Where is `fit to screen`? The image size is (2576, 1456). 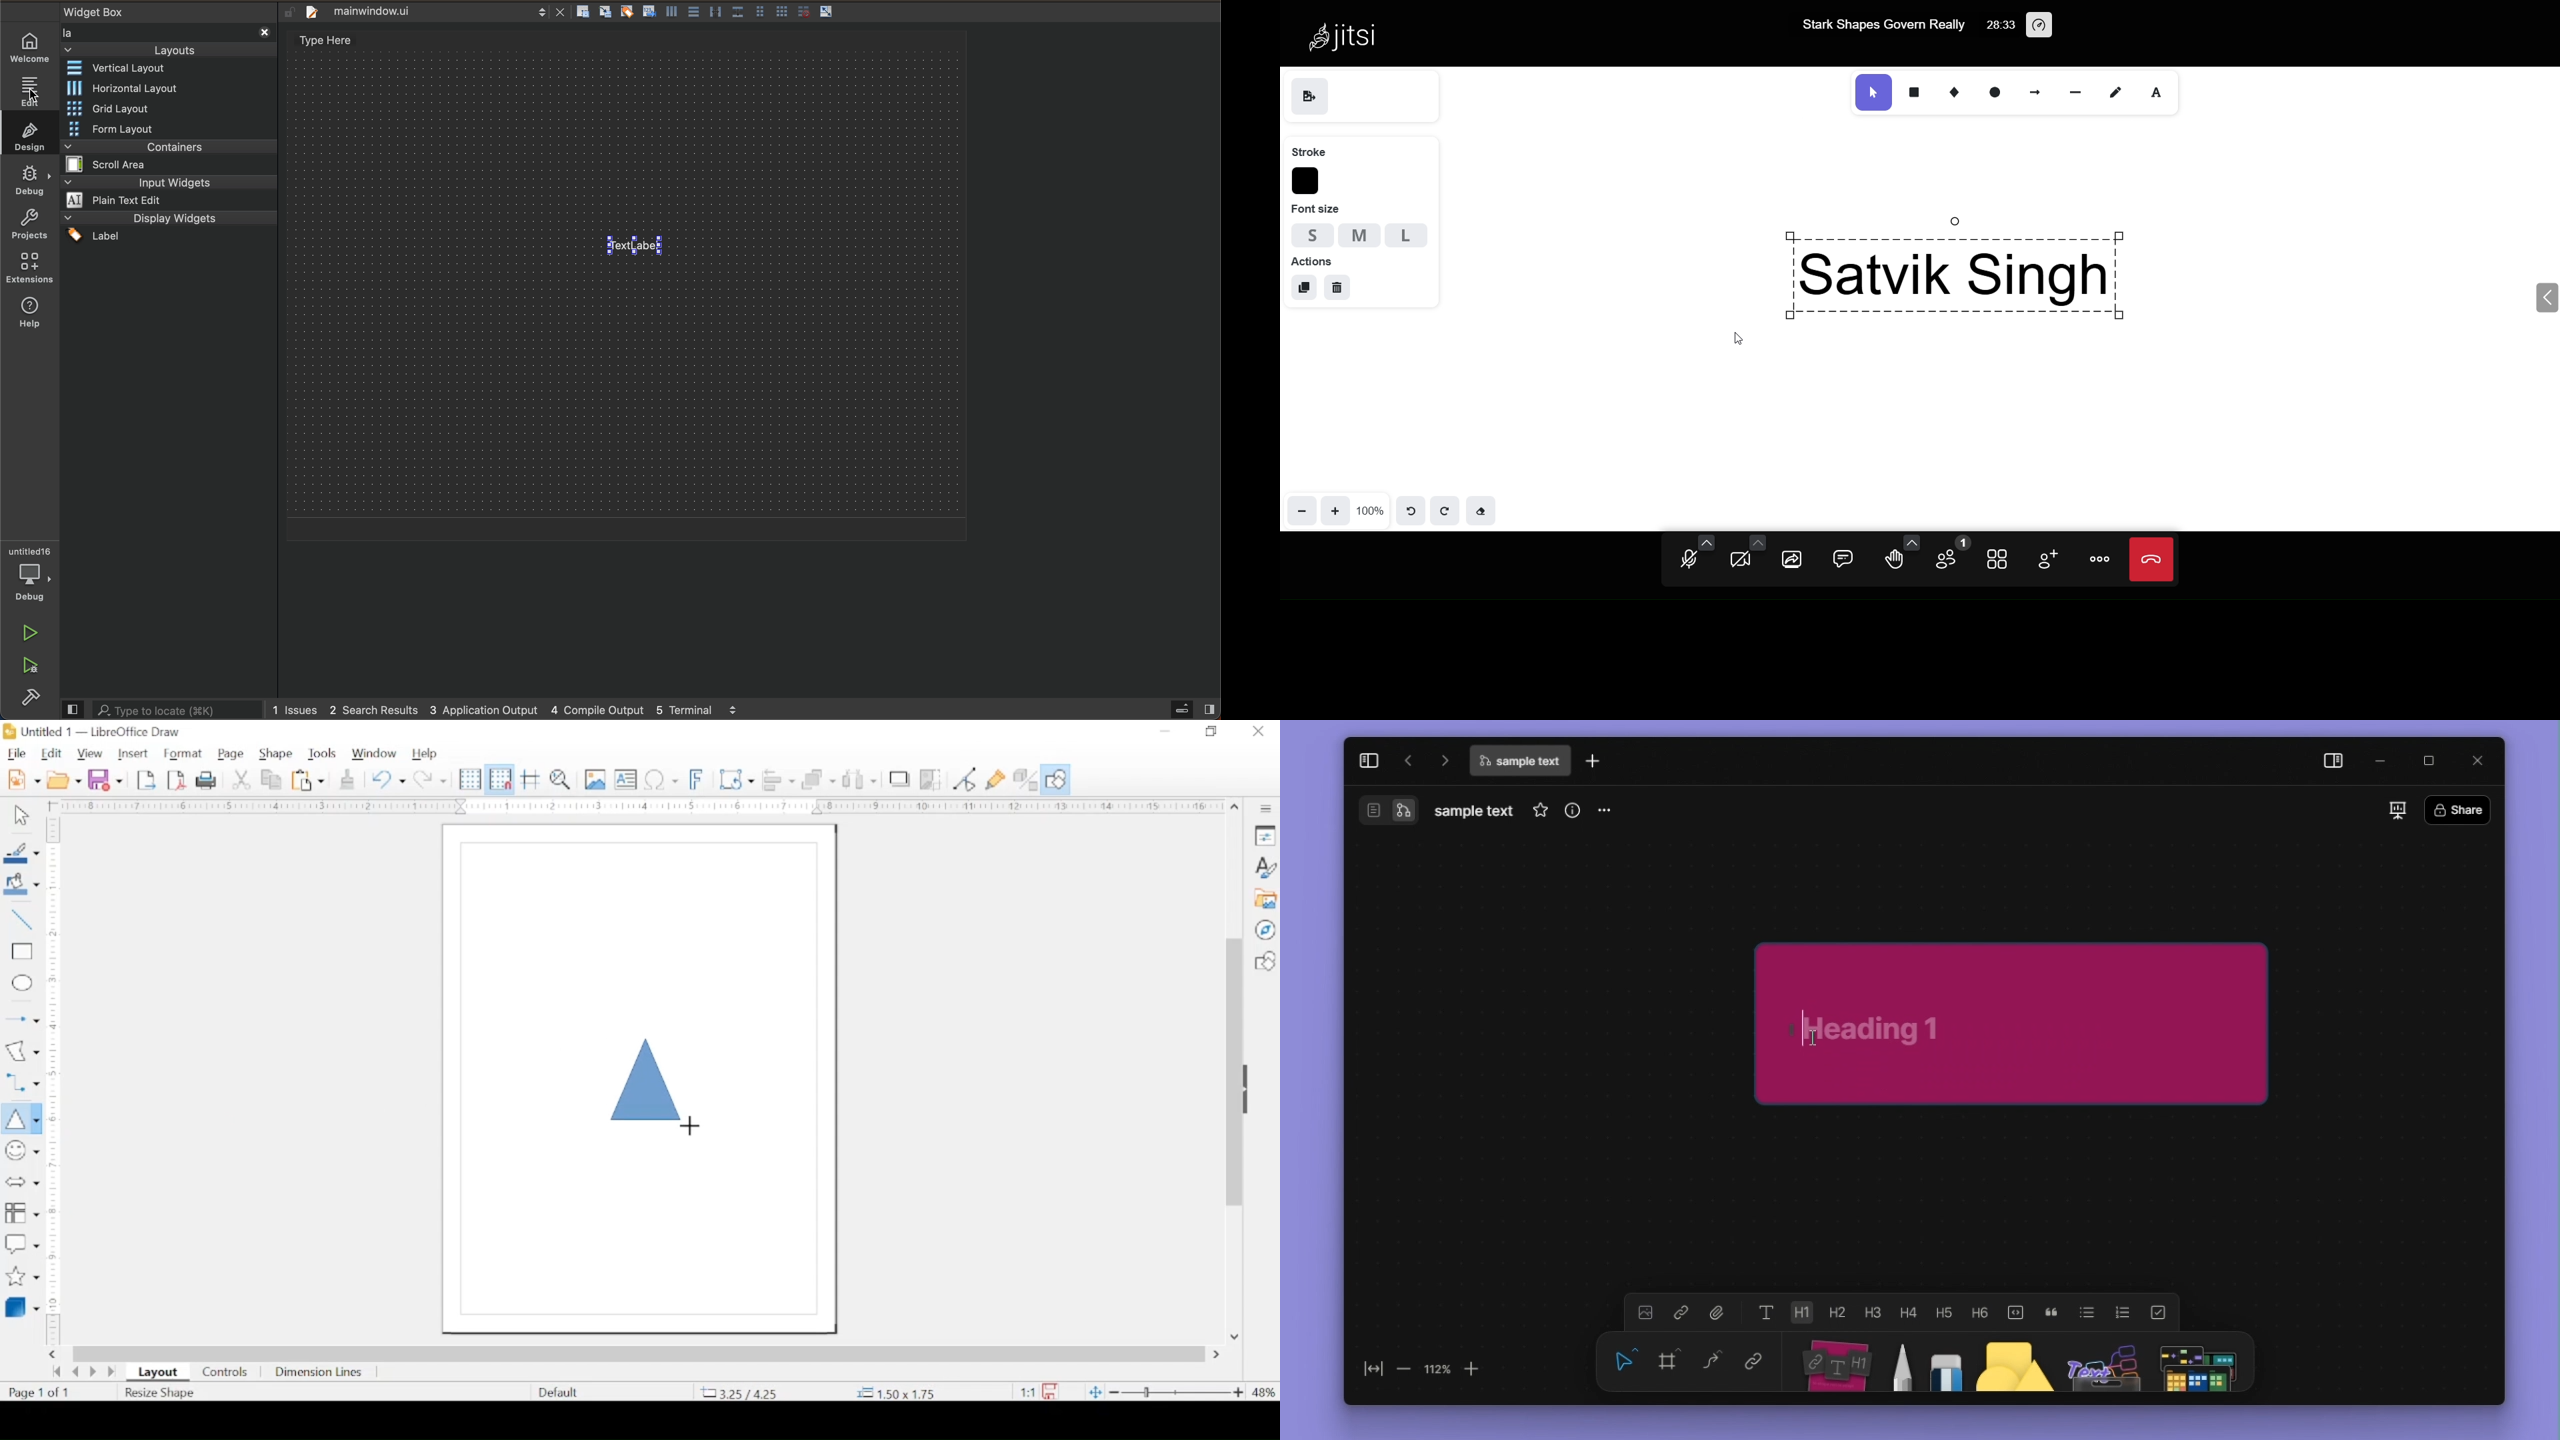 fit to screen is located at coordinates (1374, 1369).